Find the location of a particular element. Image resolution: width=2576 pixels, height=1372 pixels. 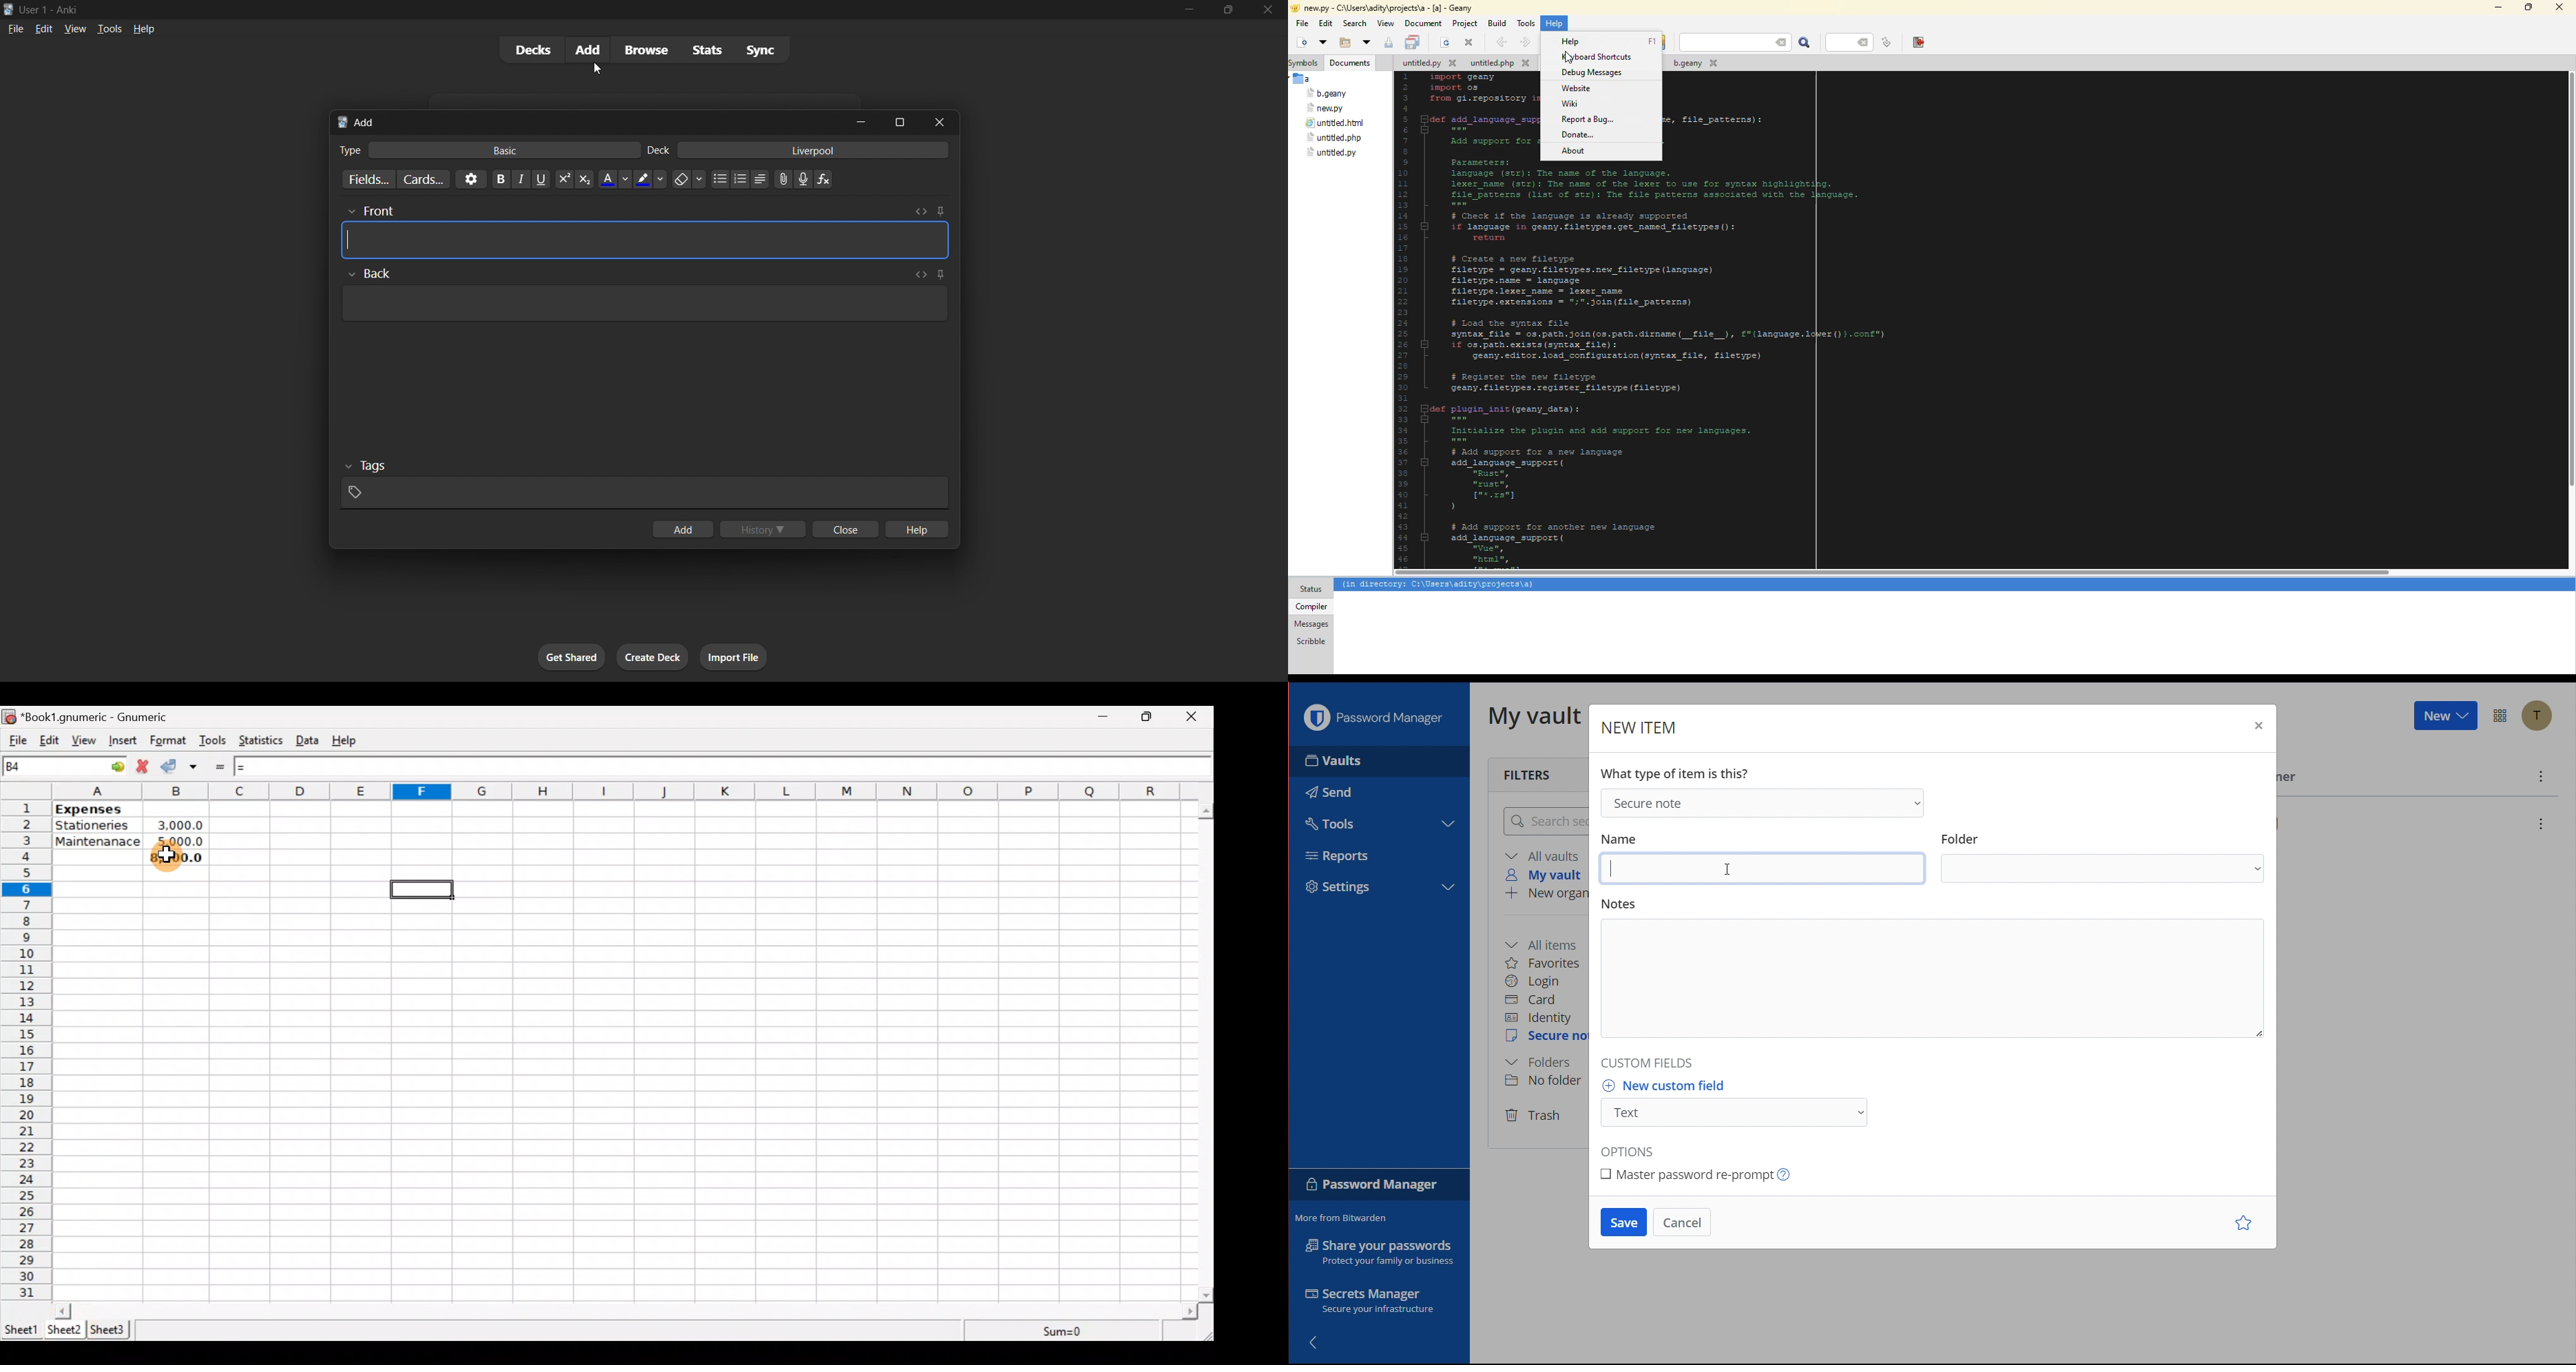

New Item is located at coordinates (1640, 729).